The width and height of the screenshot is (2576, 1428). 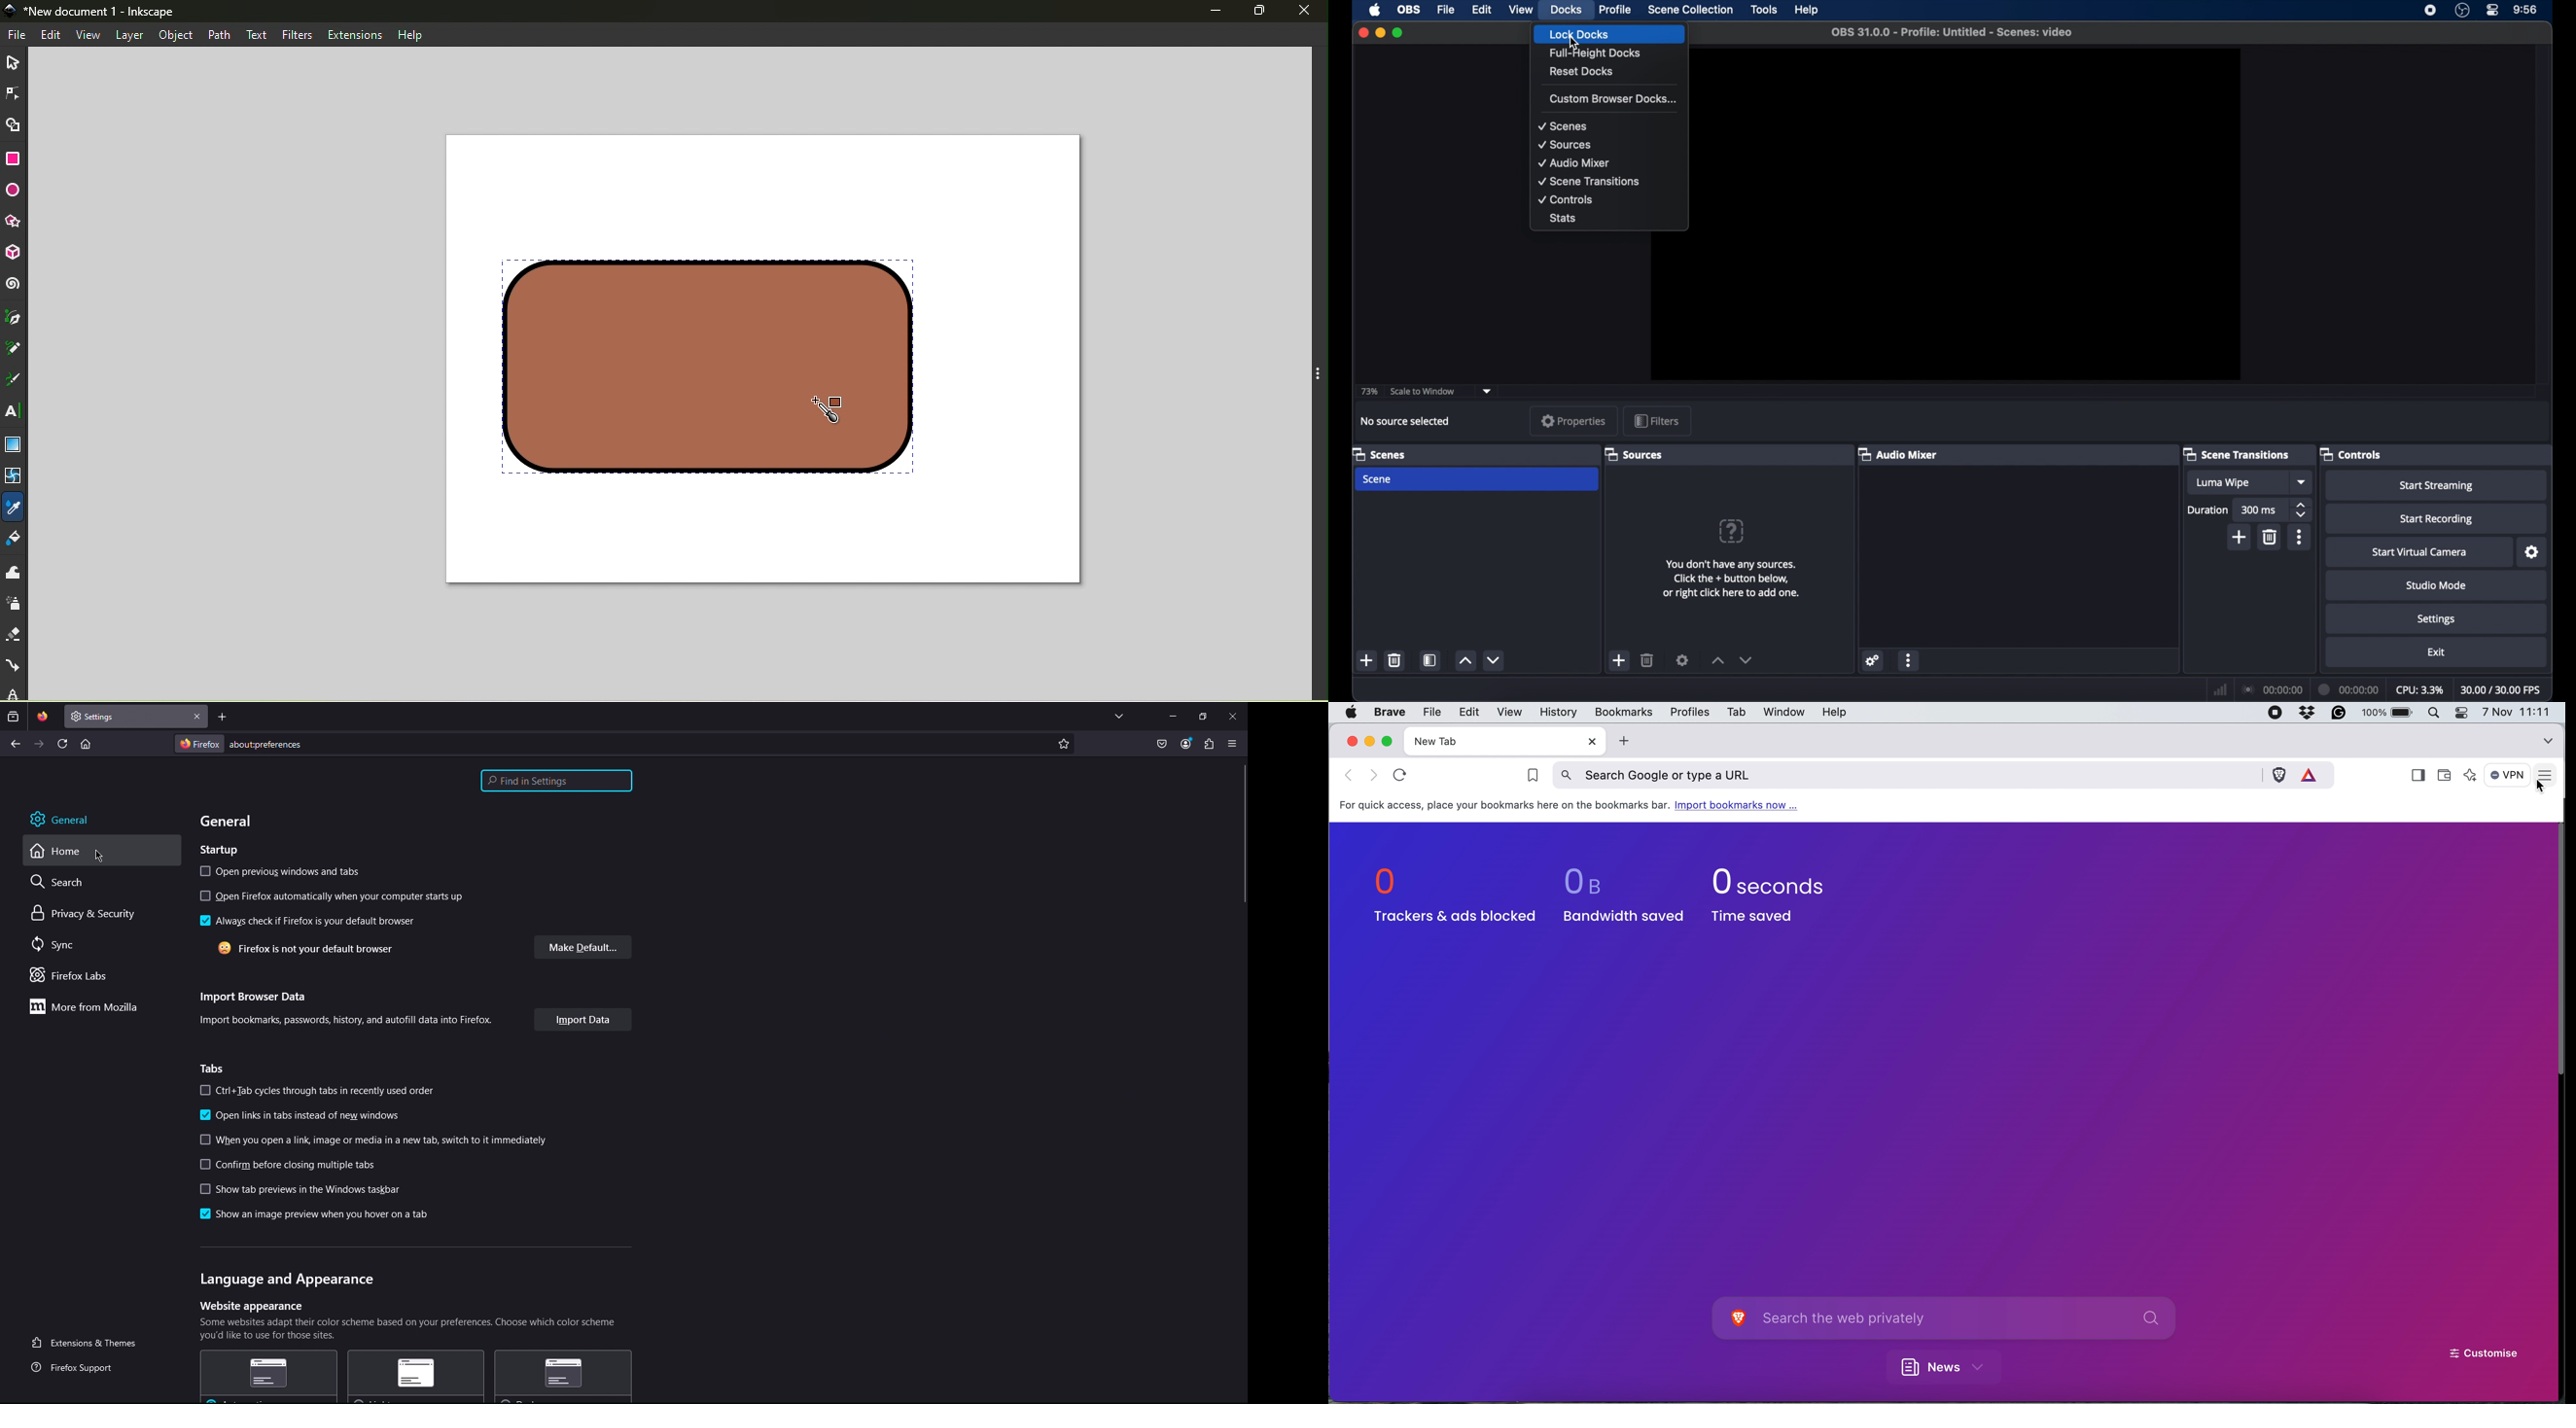 What do you see at coordinates (254, 997) in the screenshot?
I see `Import Browser Data` at bounding box center [254, 997].